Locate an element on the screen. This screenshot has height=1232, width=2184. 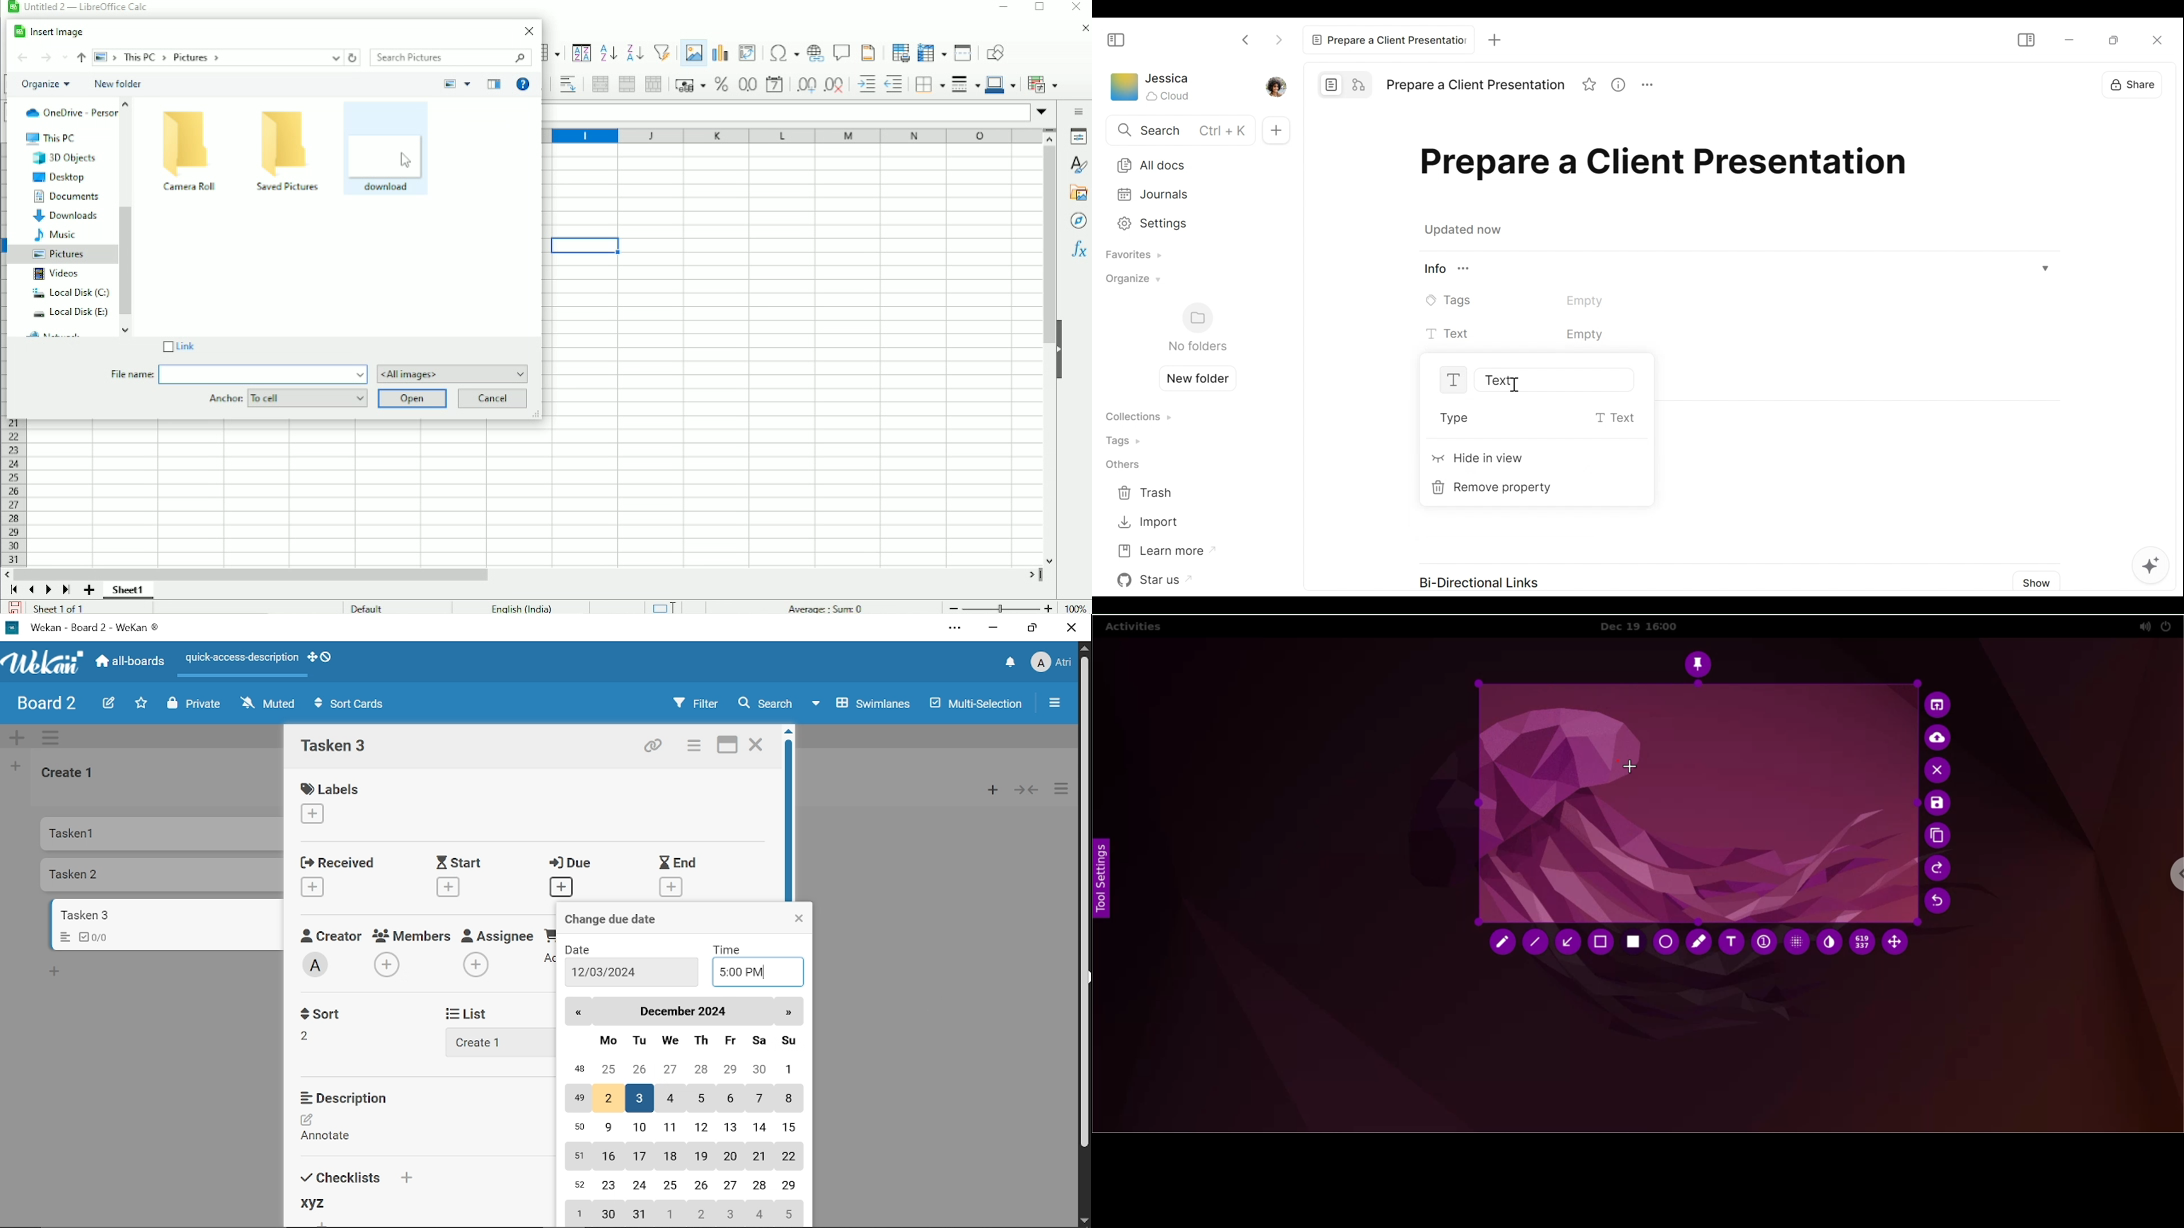
pin  is located at coordinates (1702, 662).